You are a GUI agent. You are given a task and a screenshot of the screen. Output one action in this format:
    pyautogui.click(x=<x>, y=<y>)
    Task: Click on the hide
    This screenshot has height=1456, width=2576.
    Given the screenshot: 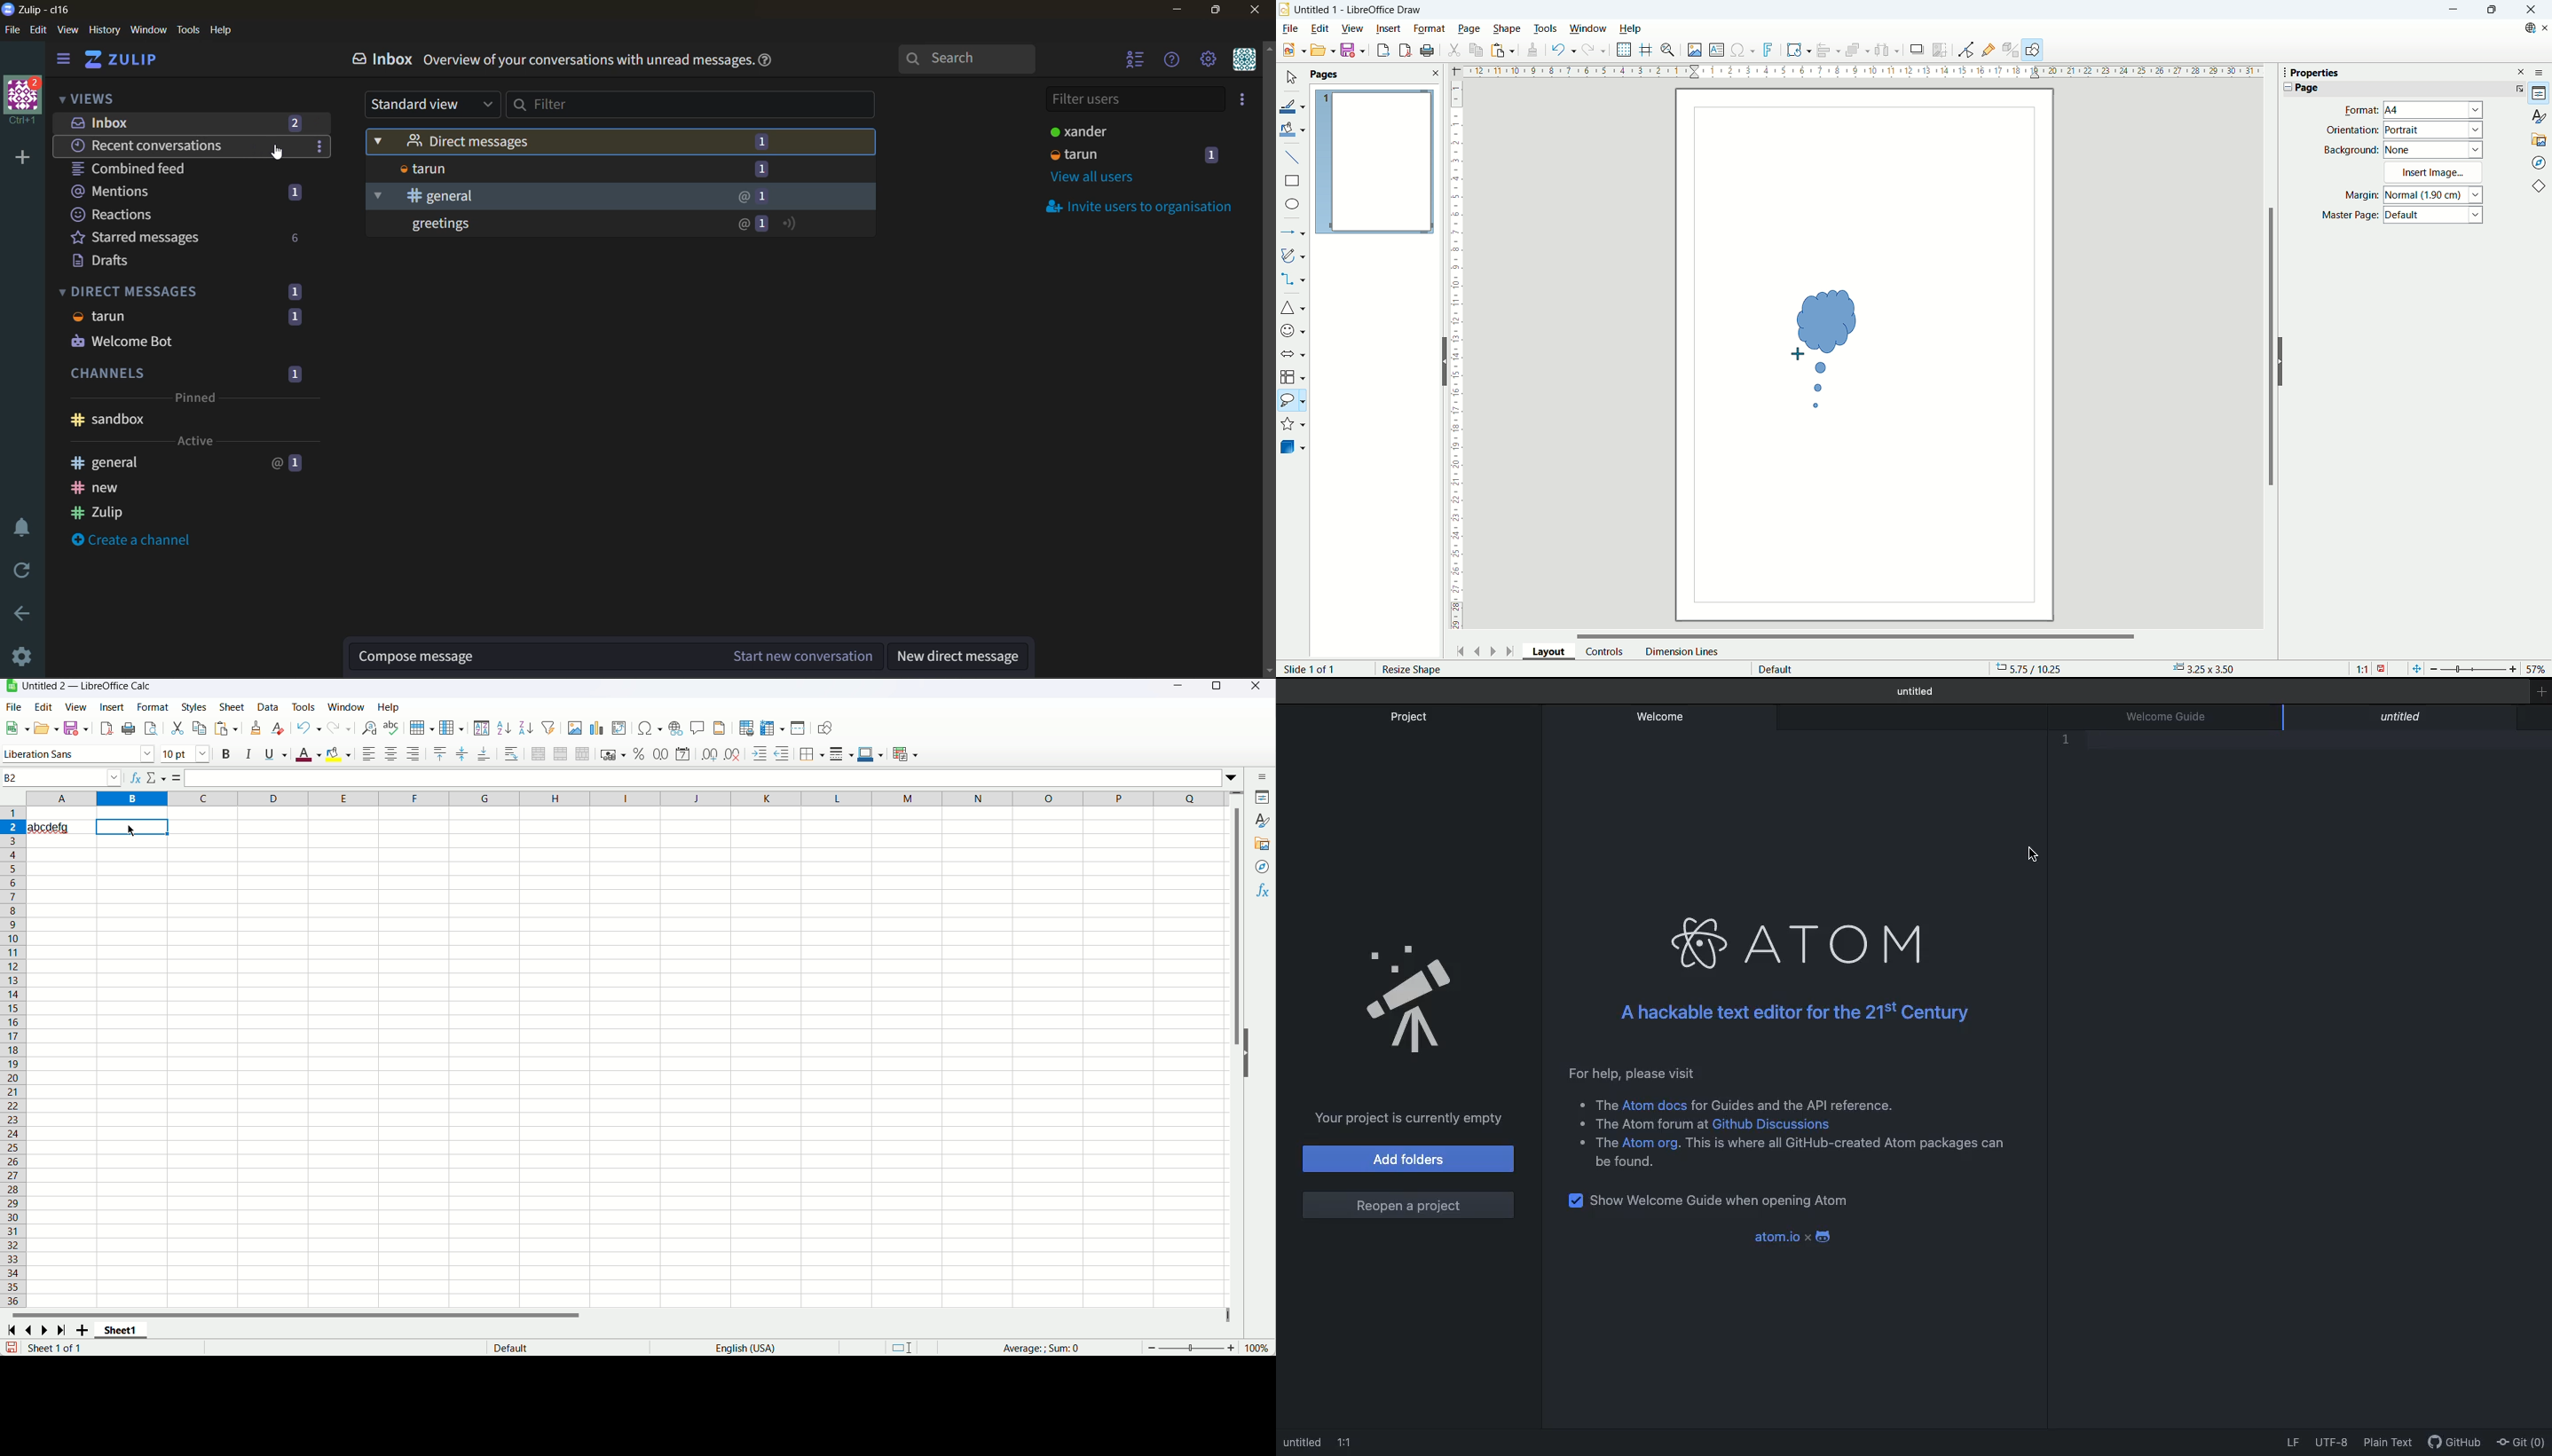 What is the action you would take?
    pyautogui.click(x=1246, y=1054)
    